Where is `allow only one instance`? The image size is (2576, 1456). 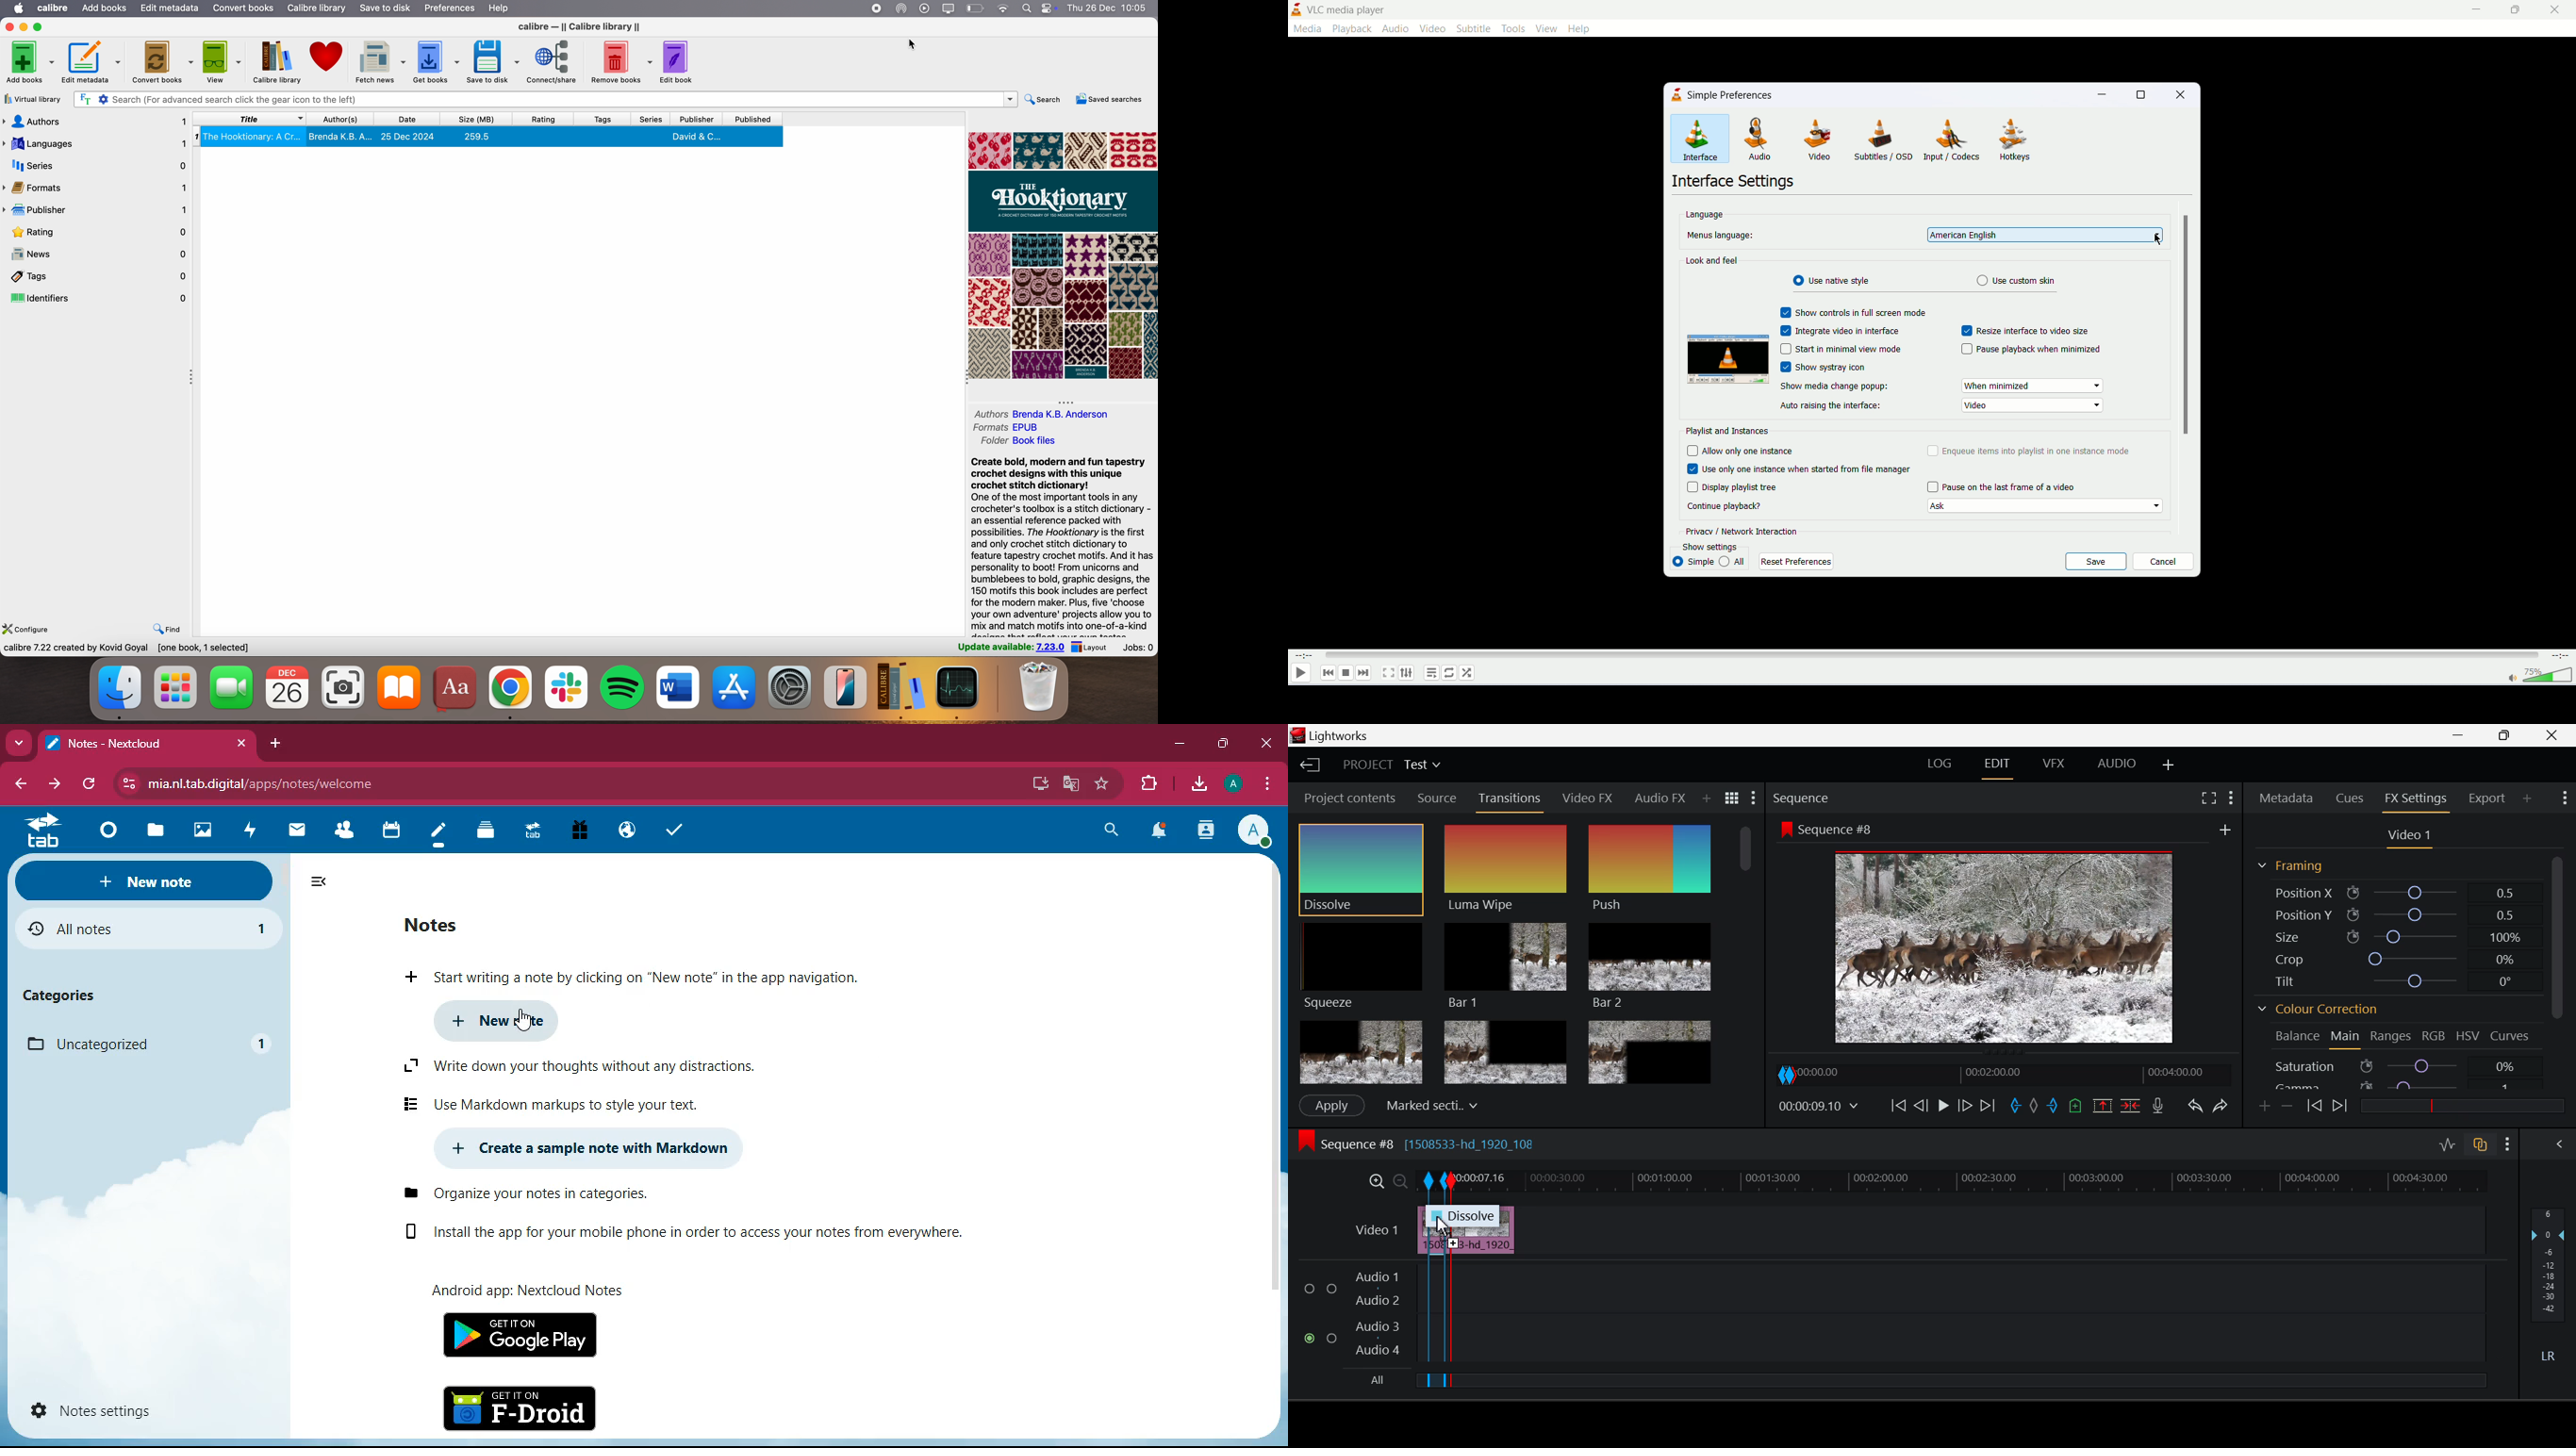
allow only one instance is located at coordinates (1741, 451).